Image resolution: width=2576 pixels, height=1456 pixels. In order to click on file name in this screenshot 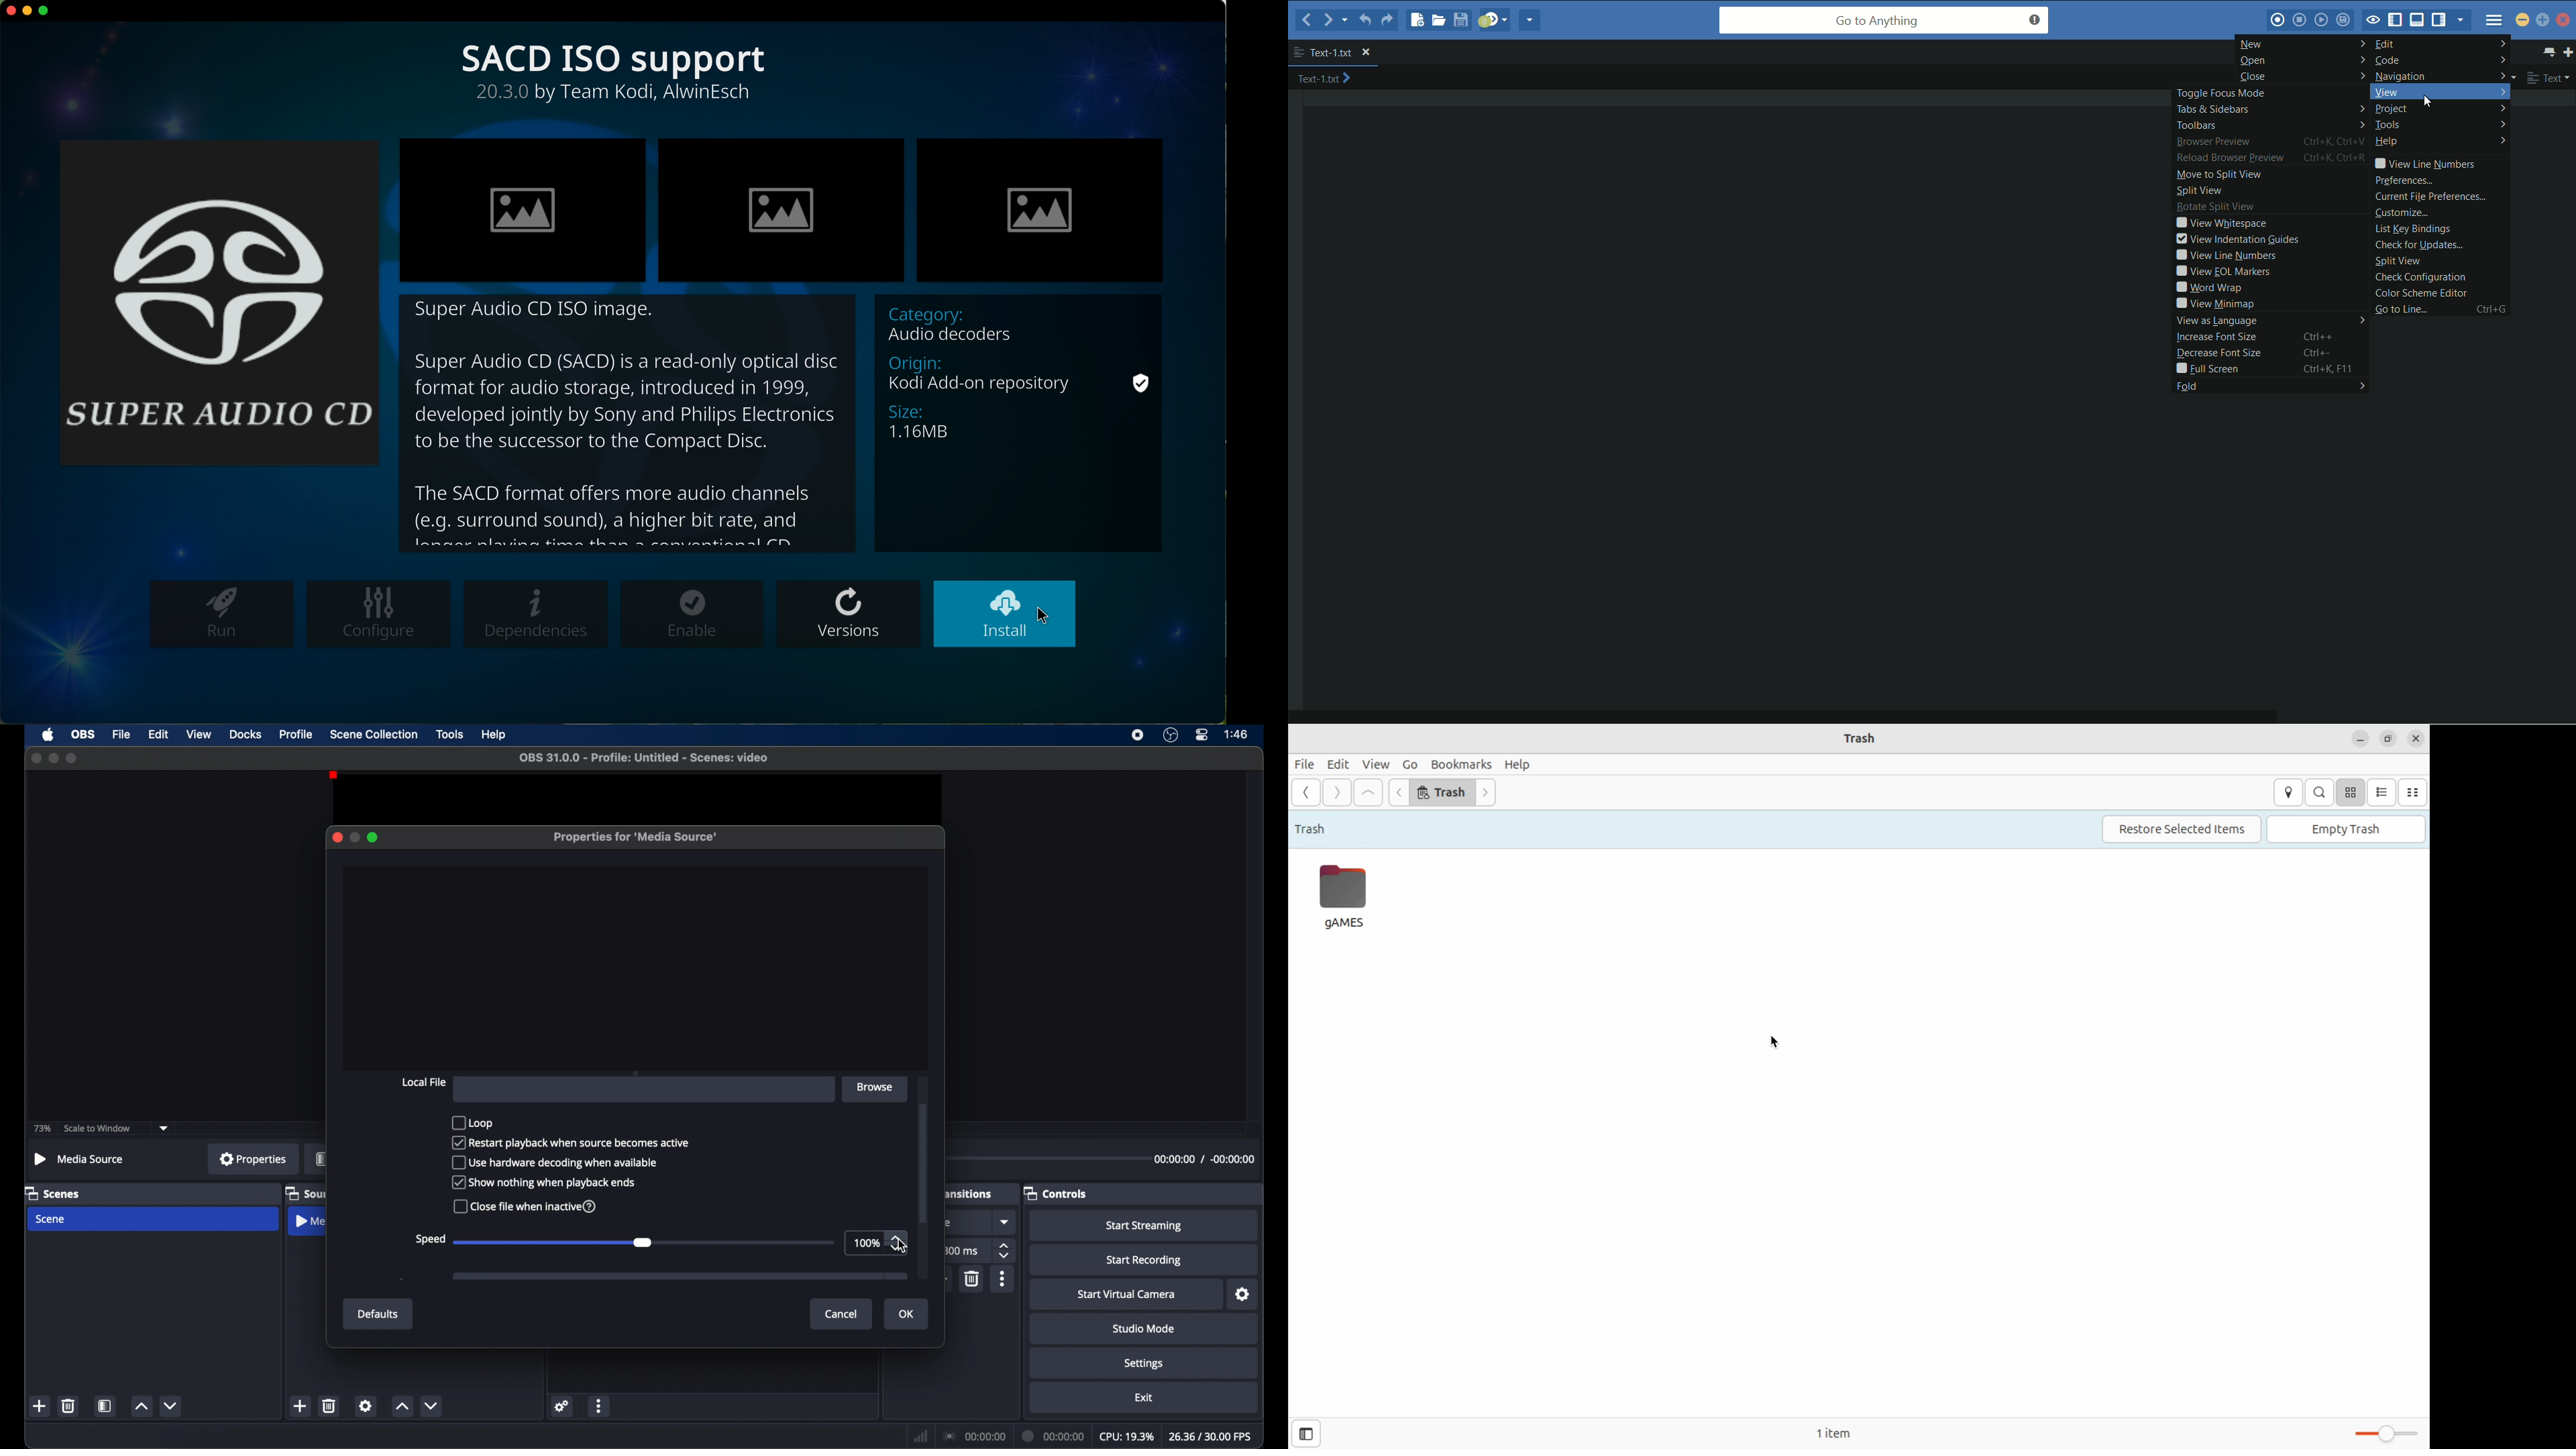, I will do `click(647, 758)`.